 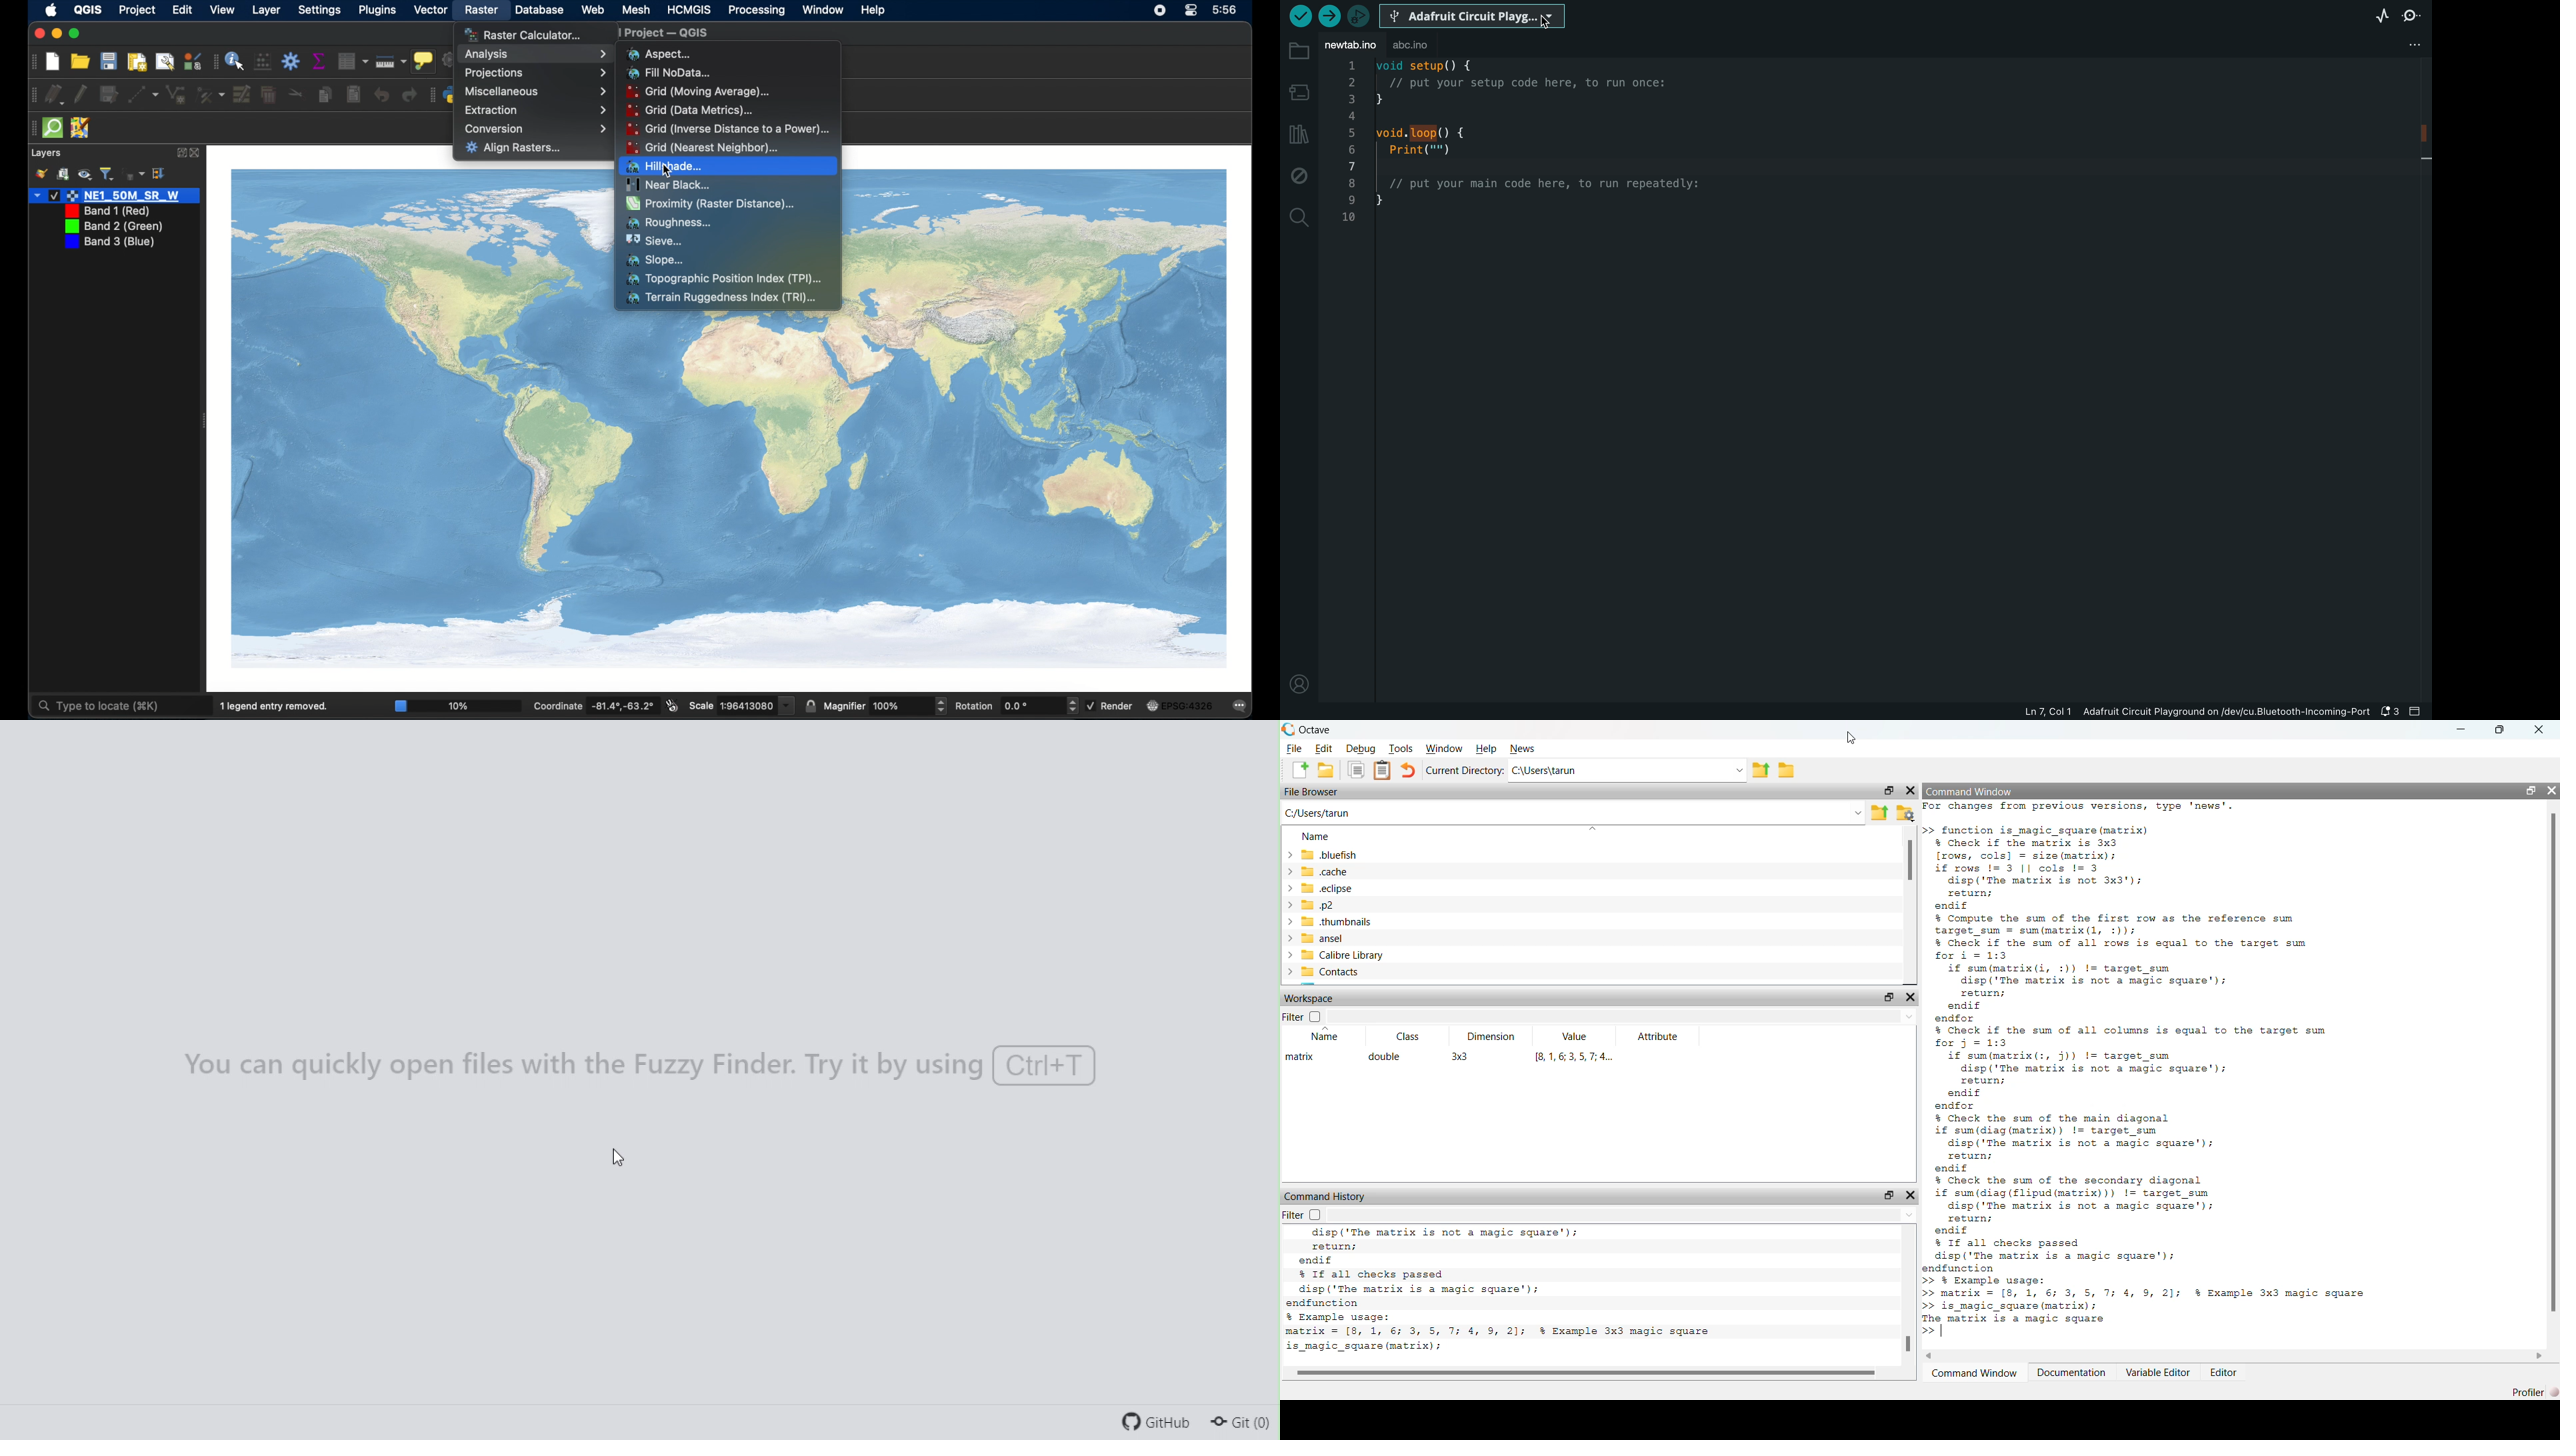 I want to click on scroll right, so click(x=2539, y=1357).